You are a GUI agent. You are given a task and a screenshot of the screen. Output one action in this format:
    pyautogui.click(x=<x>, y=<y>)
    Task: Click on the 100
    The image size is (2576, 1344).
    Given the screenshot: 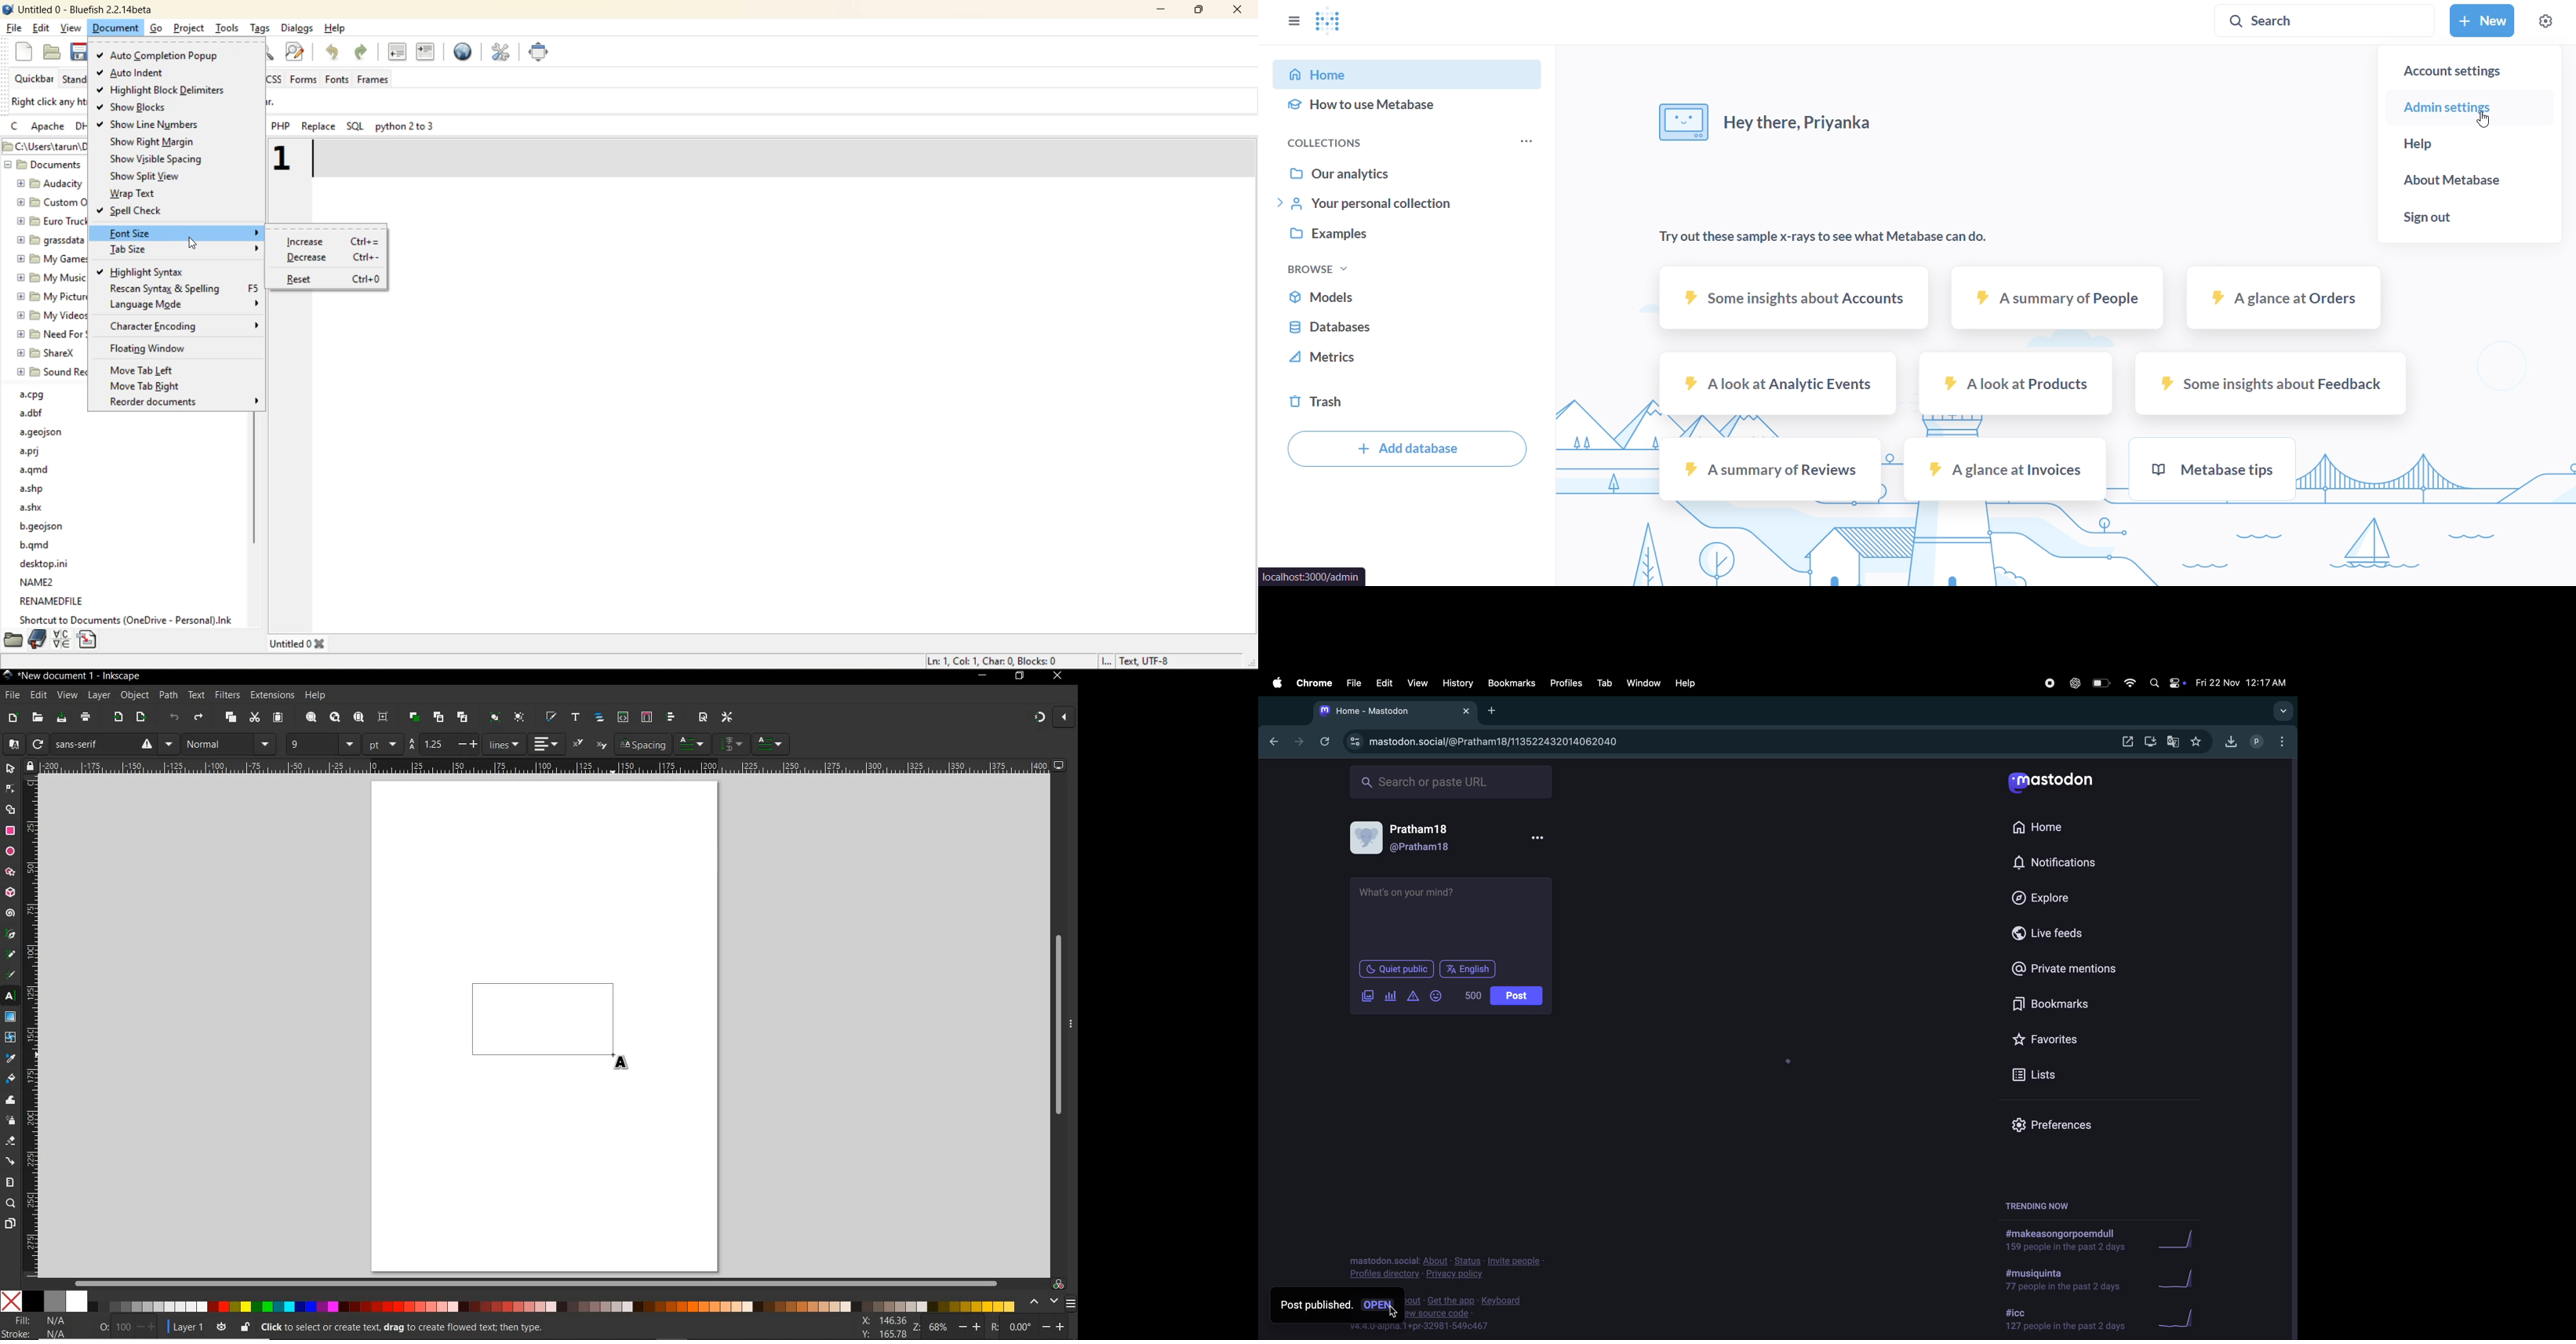 What is the action you would take?
    pyautogui.click(x=122, y=1327)
    